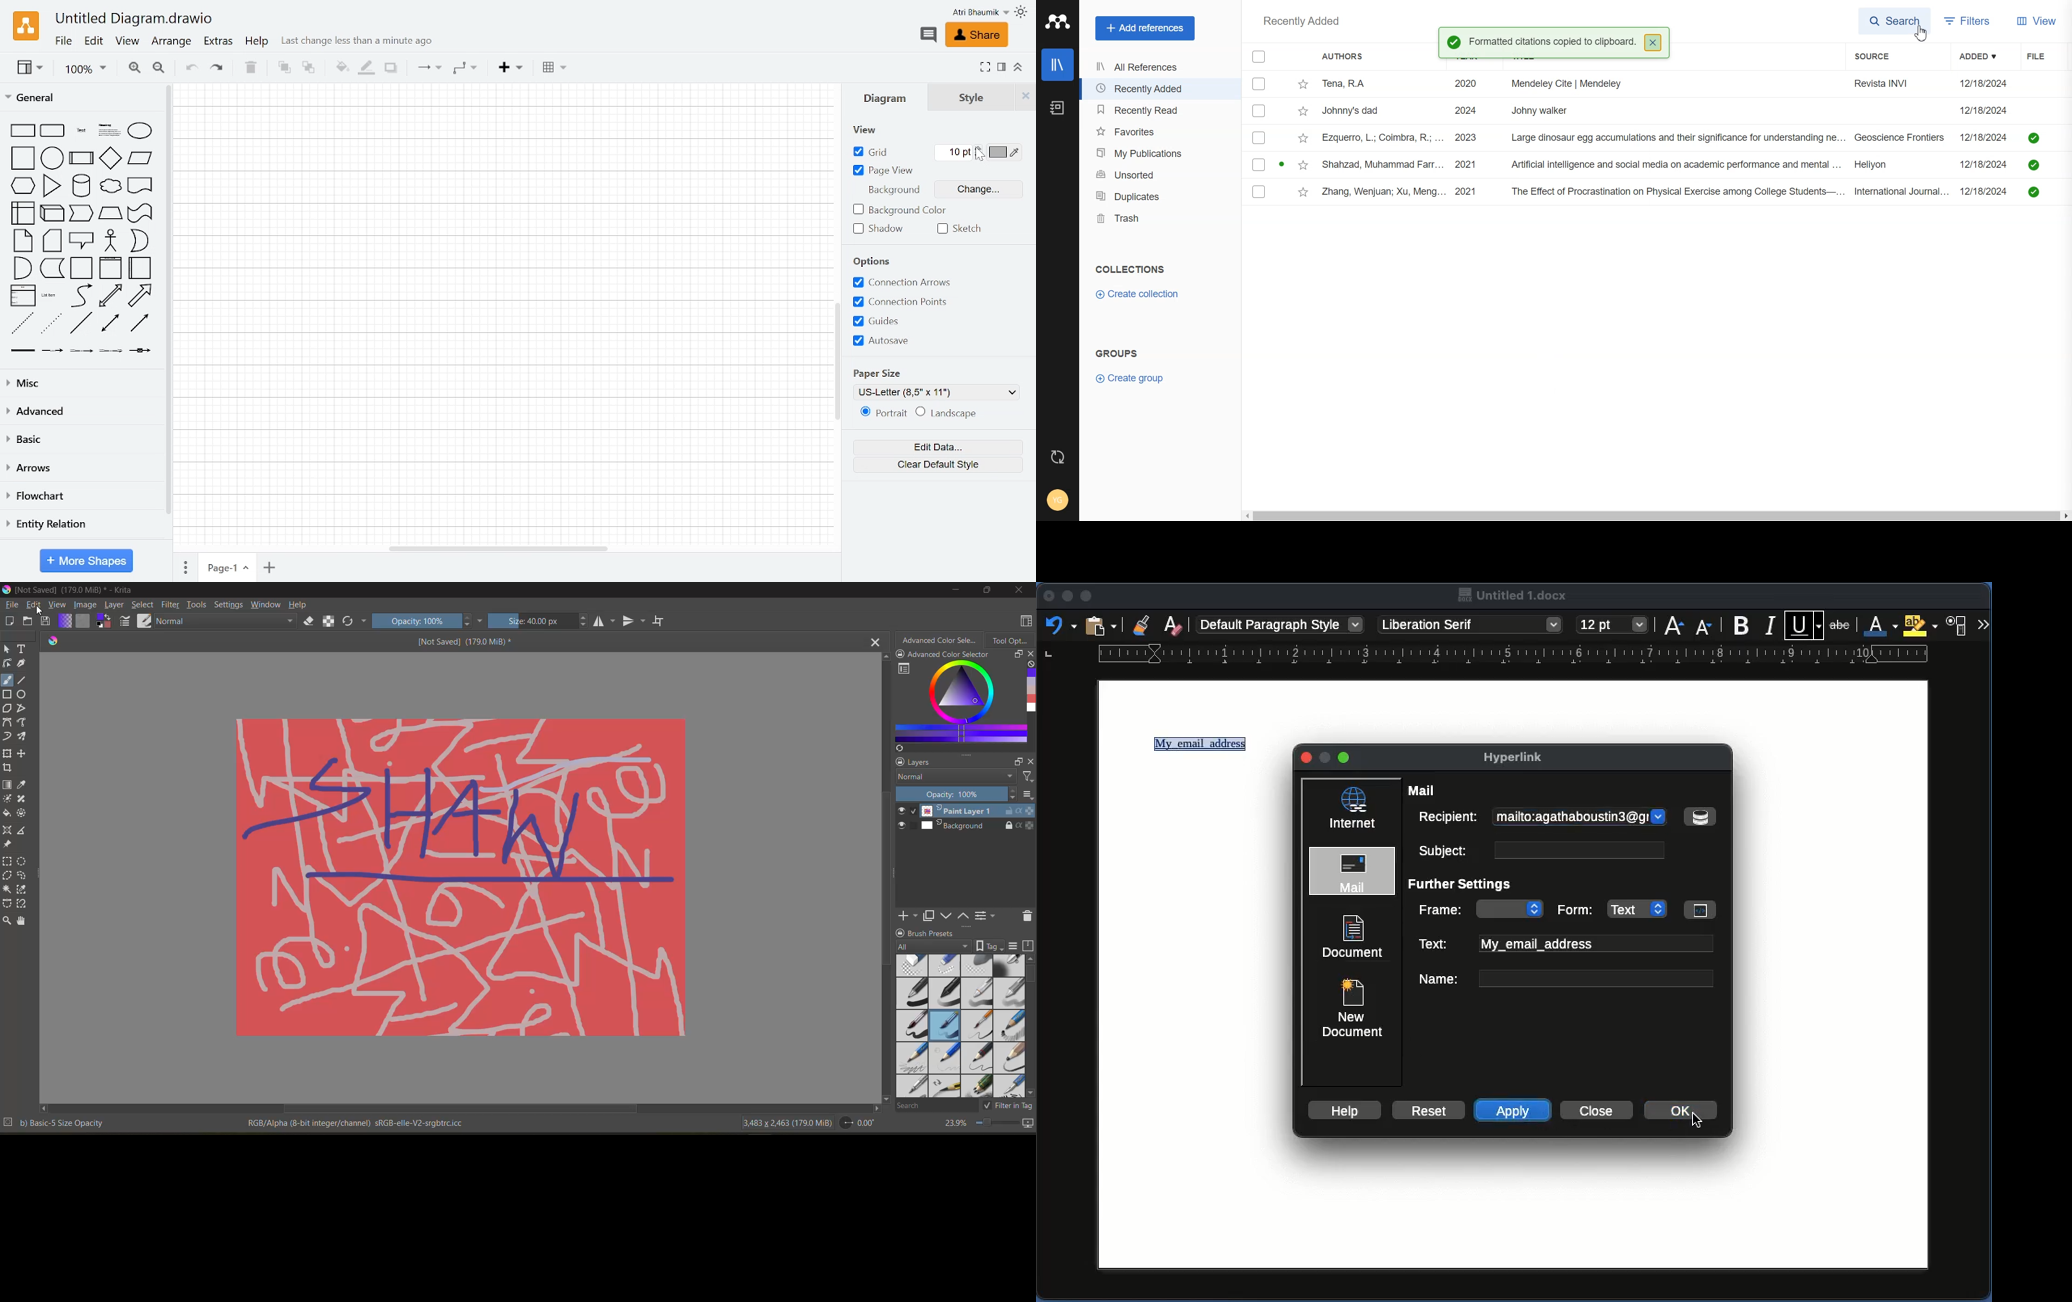 The height and width of the screenshot is (1316, 2072). Describe the element at coordinates (502, 305) in the screenshot. I see `Canvas` at that location.